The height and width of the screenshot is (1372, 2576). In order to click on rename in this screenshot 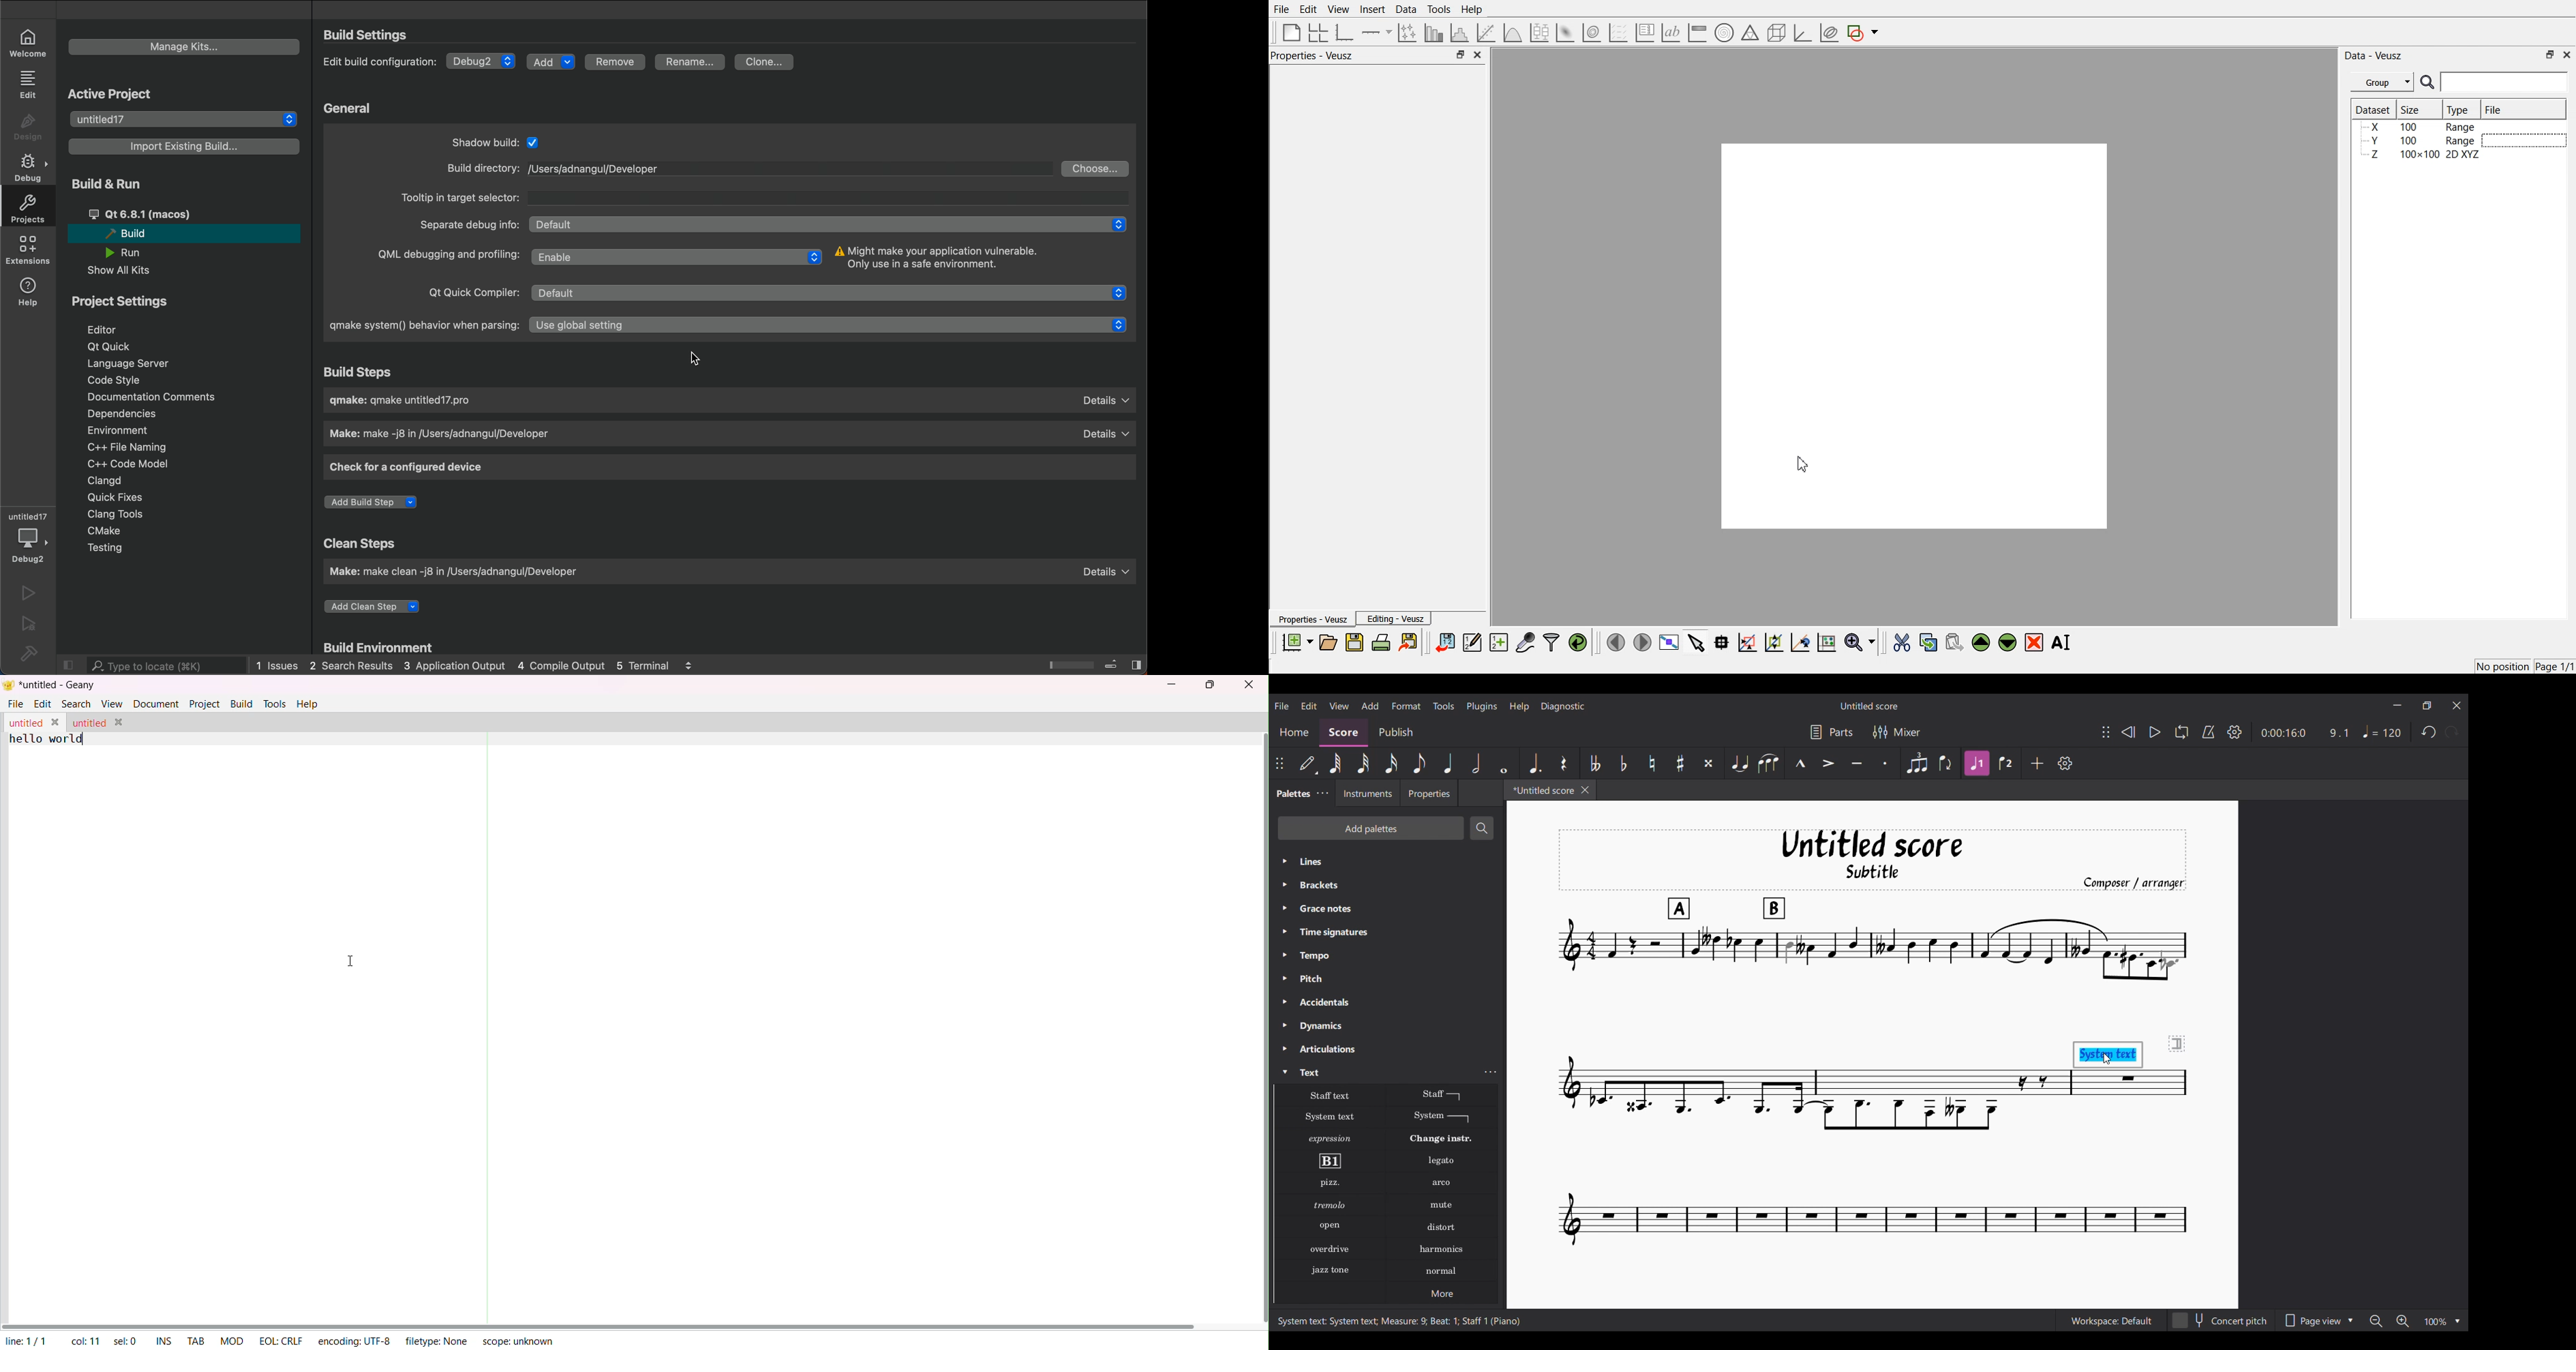, I will do `click(692, 63)`.